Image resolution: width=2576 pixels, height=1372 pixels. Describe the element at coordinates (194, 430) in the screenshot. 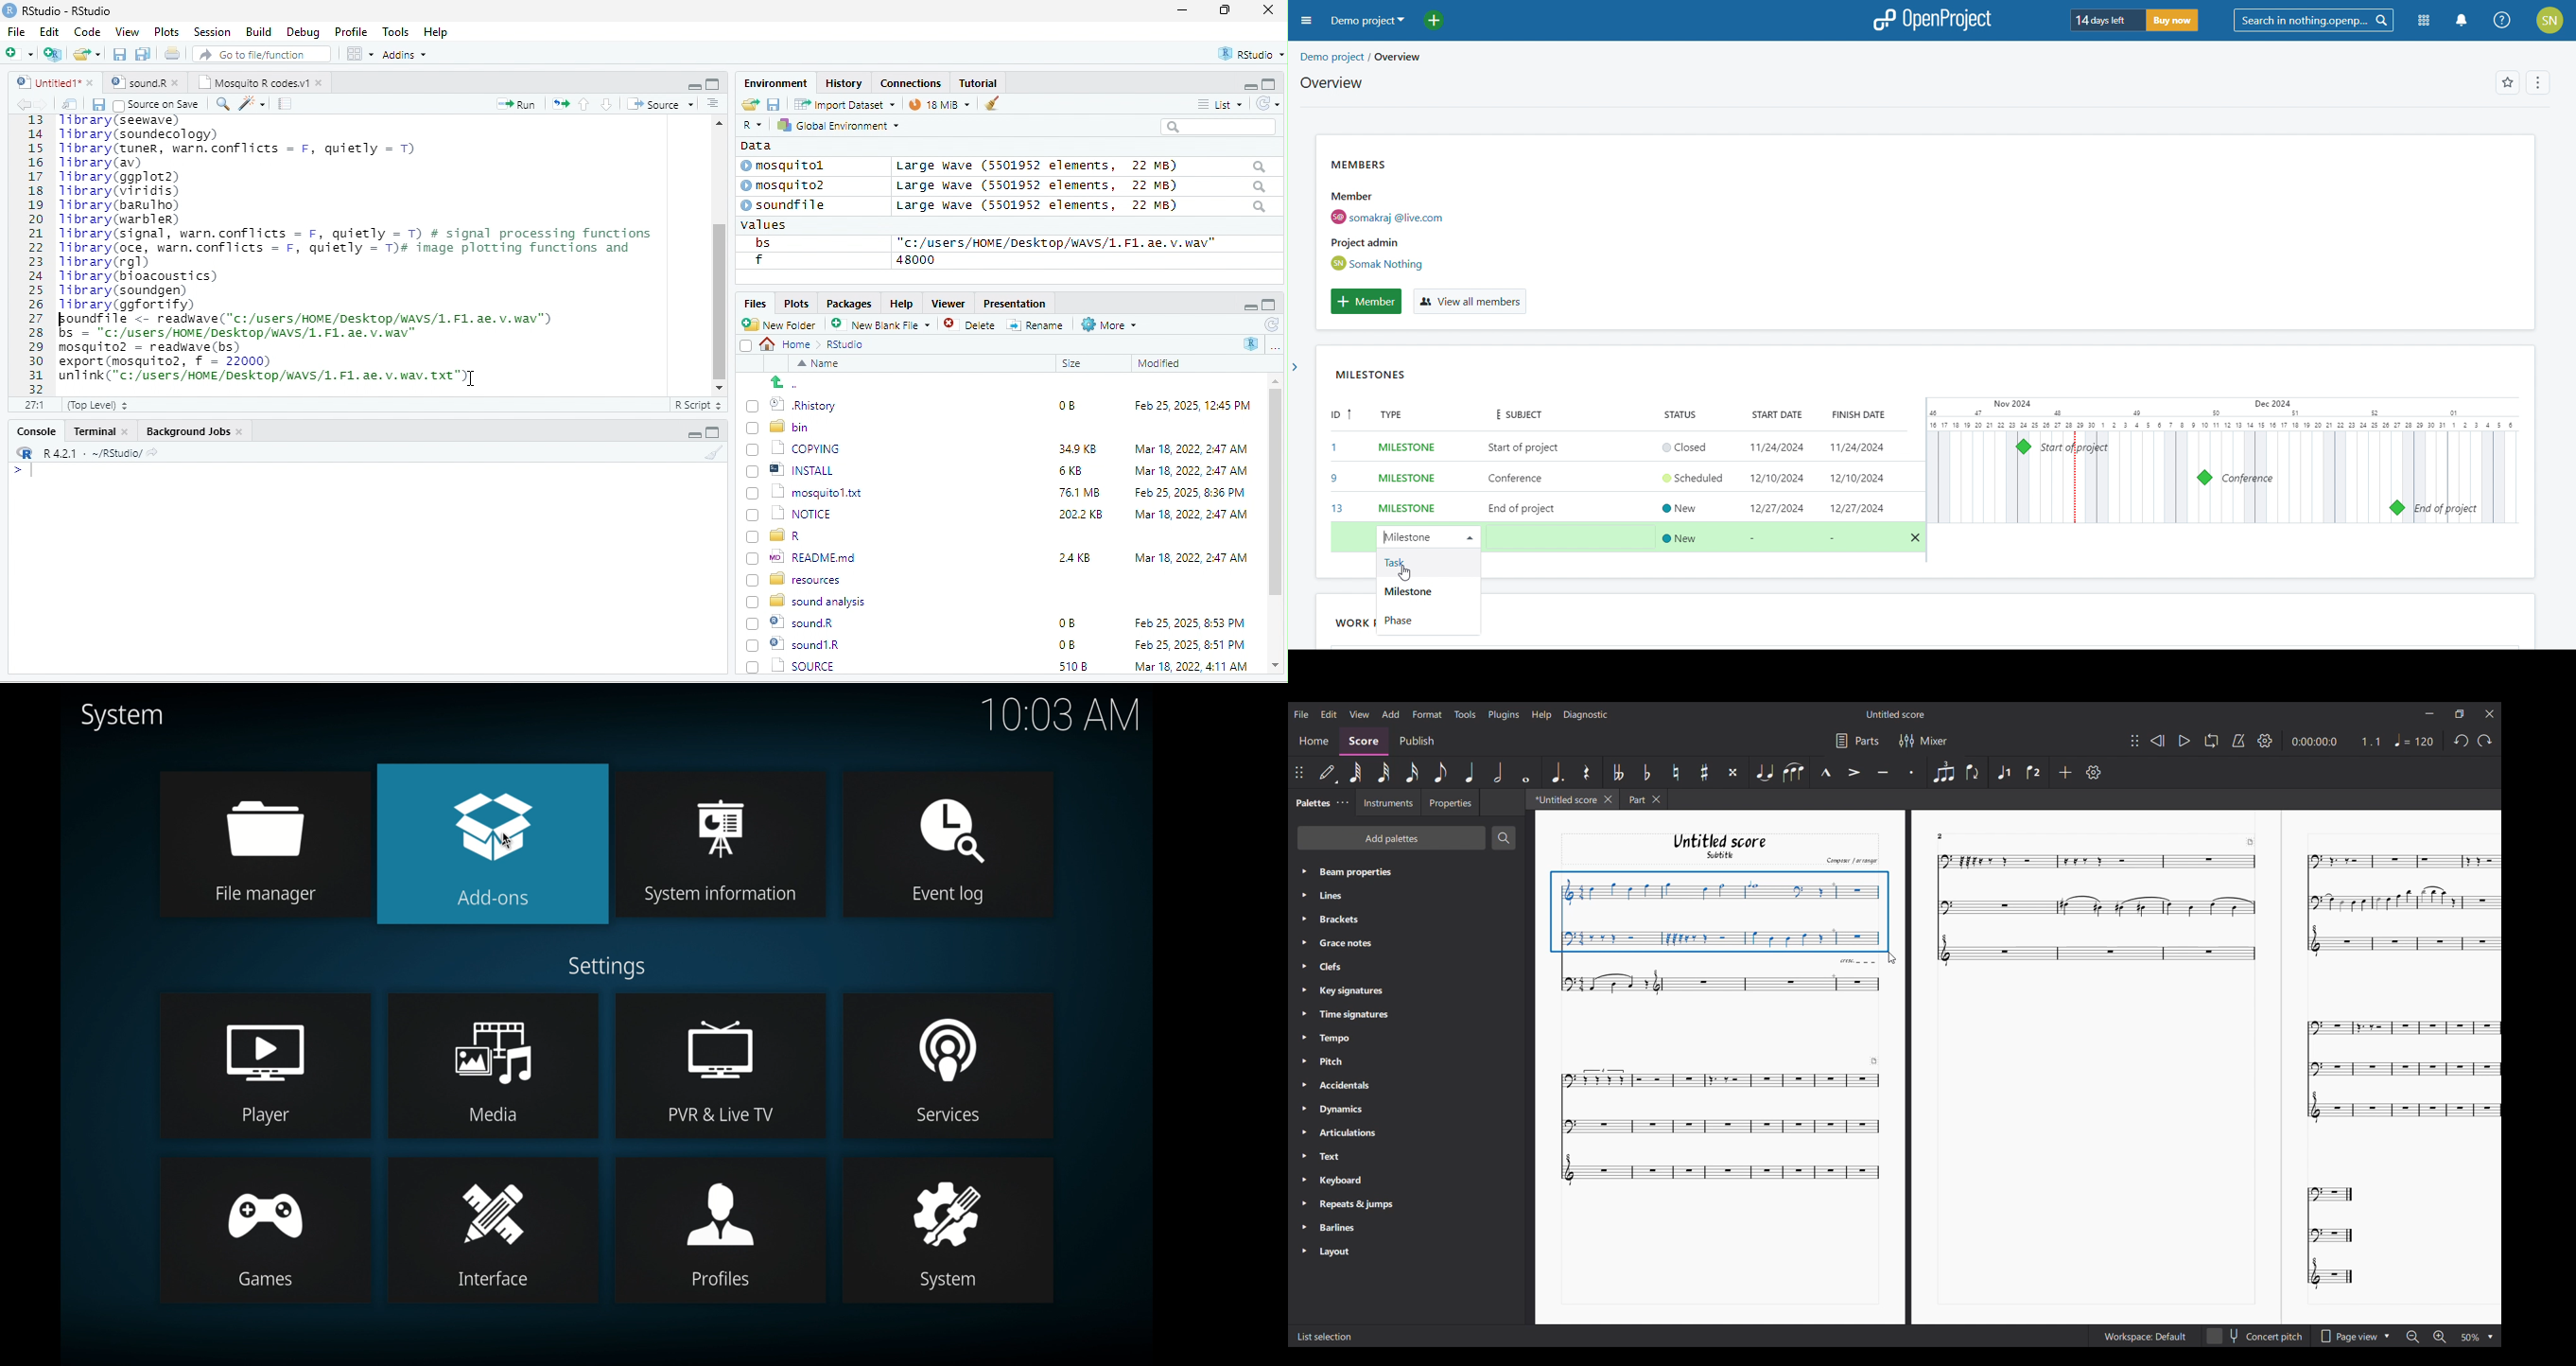

I see `Background Jobs` at that location.